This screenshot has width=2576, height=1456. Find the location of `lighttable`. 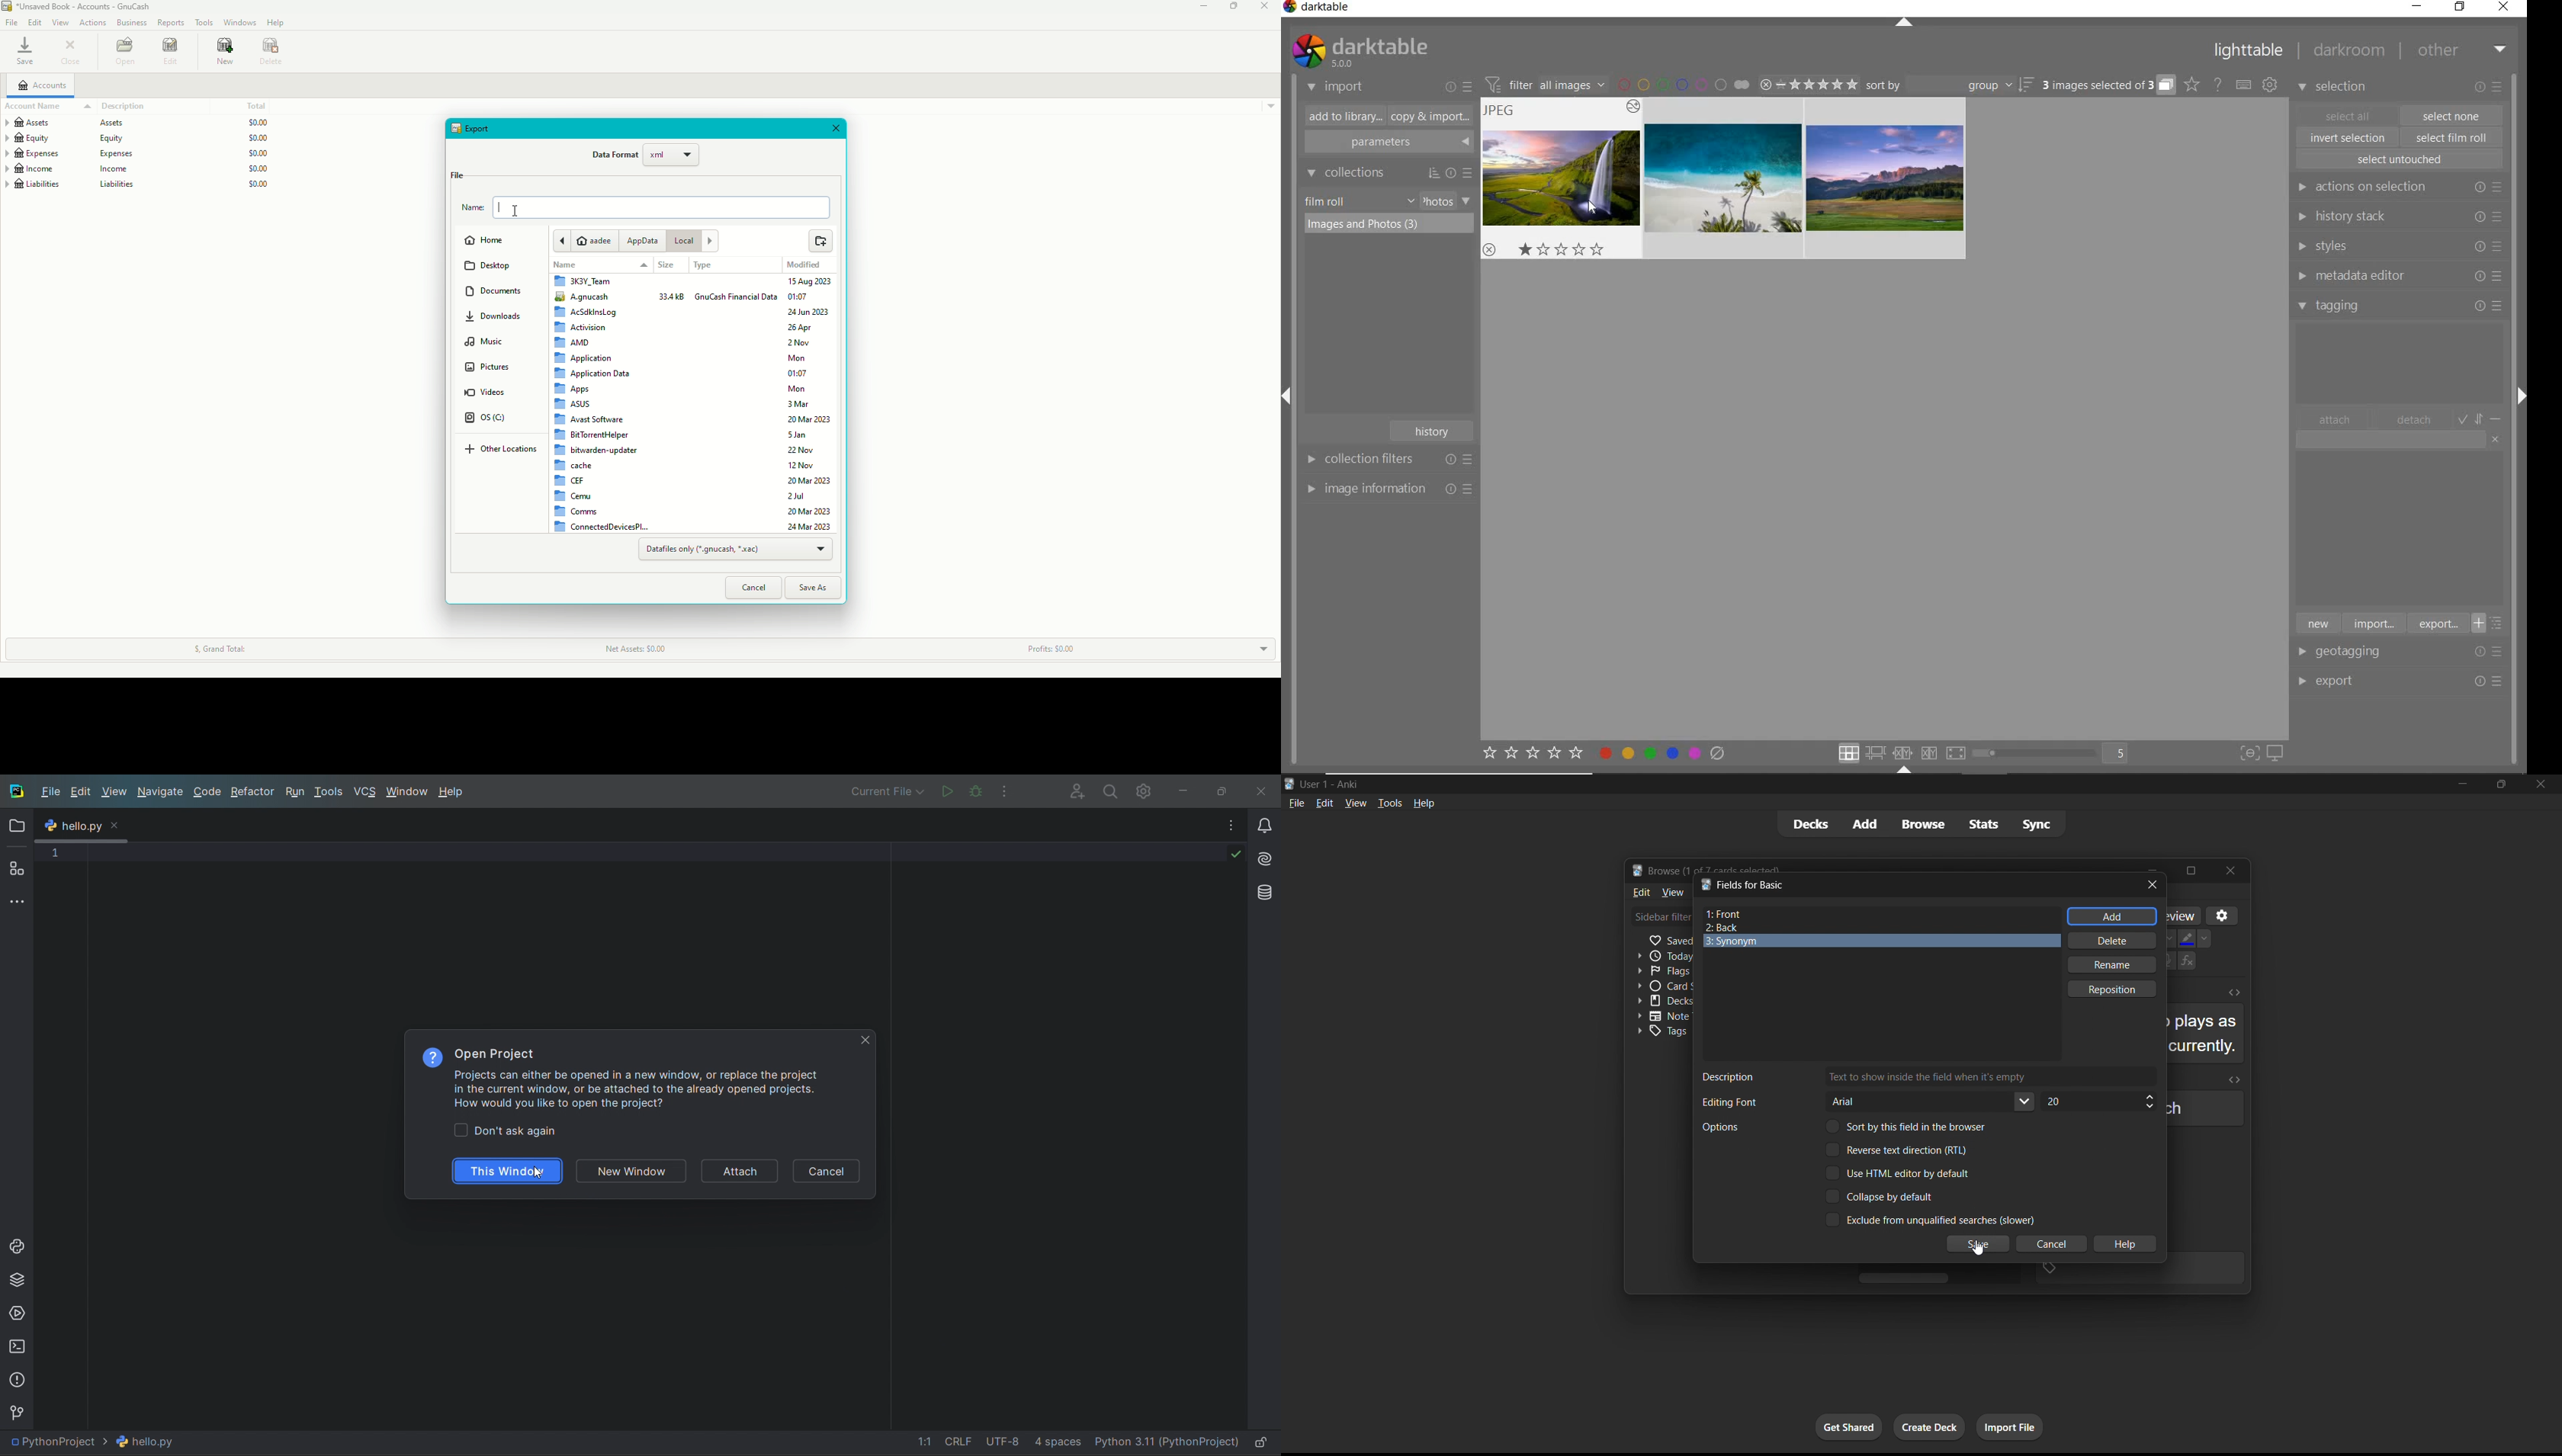

lighttable is located at coordinates (2249, 53).